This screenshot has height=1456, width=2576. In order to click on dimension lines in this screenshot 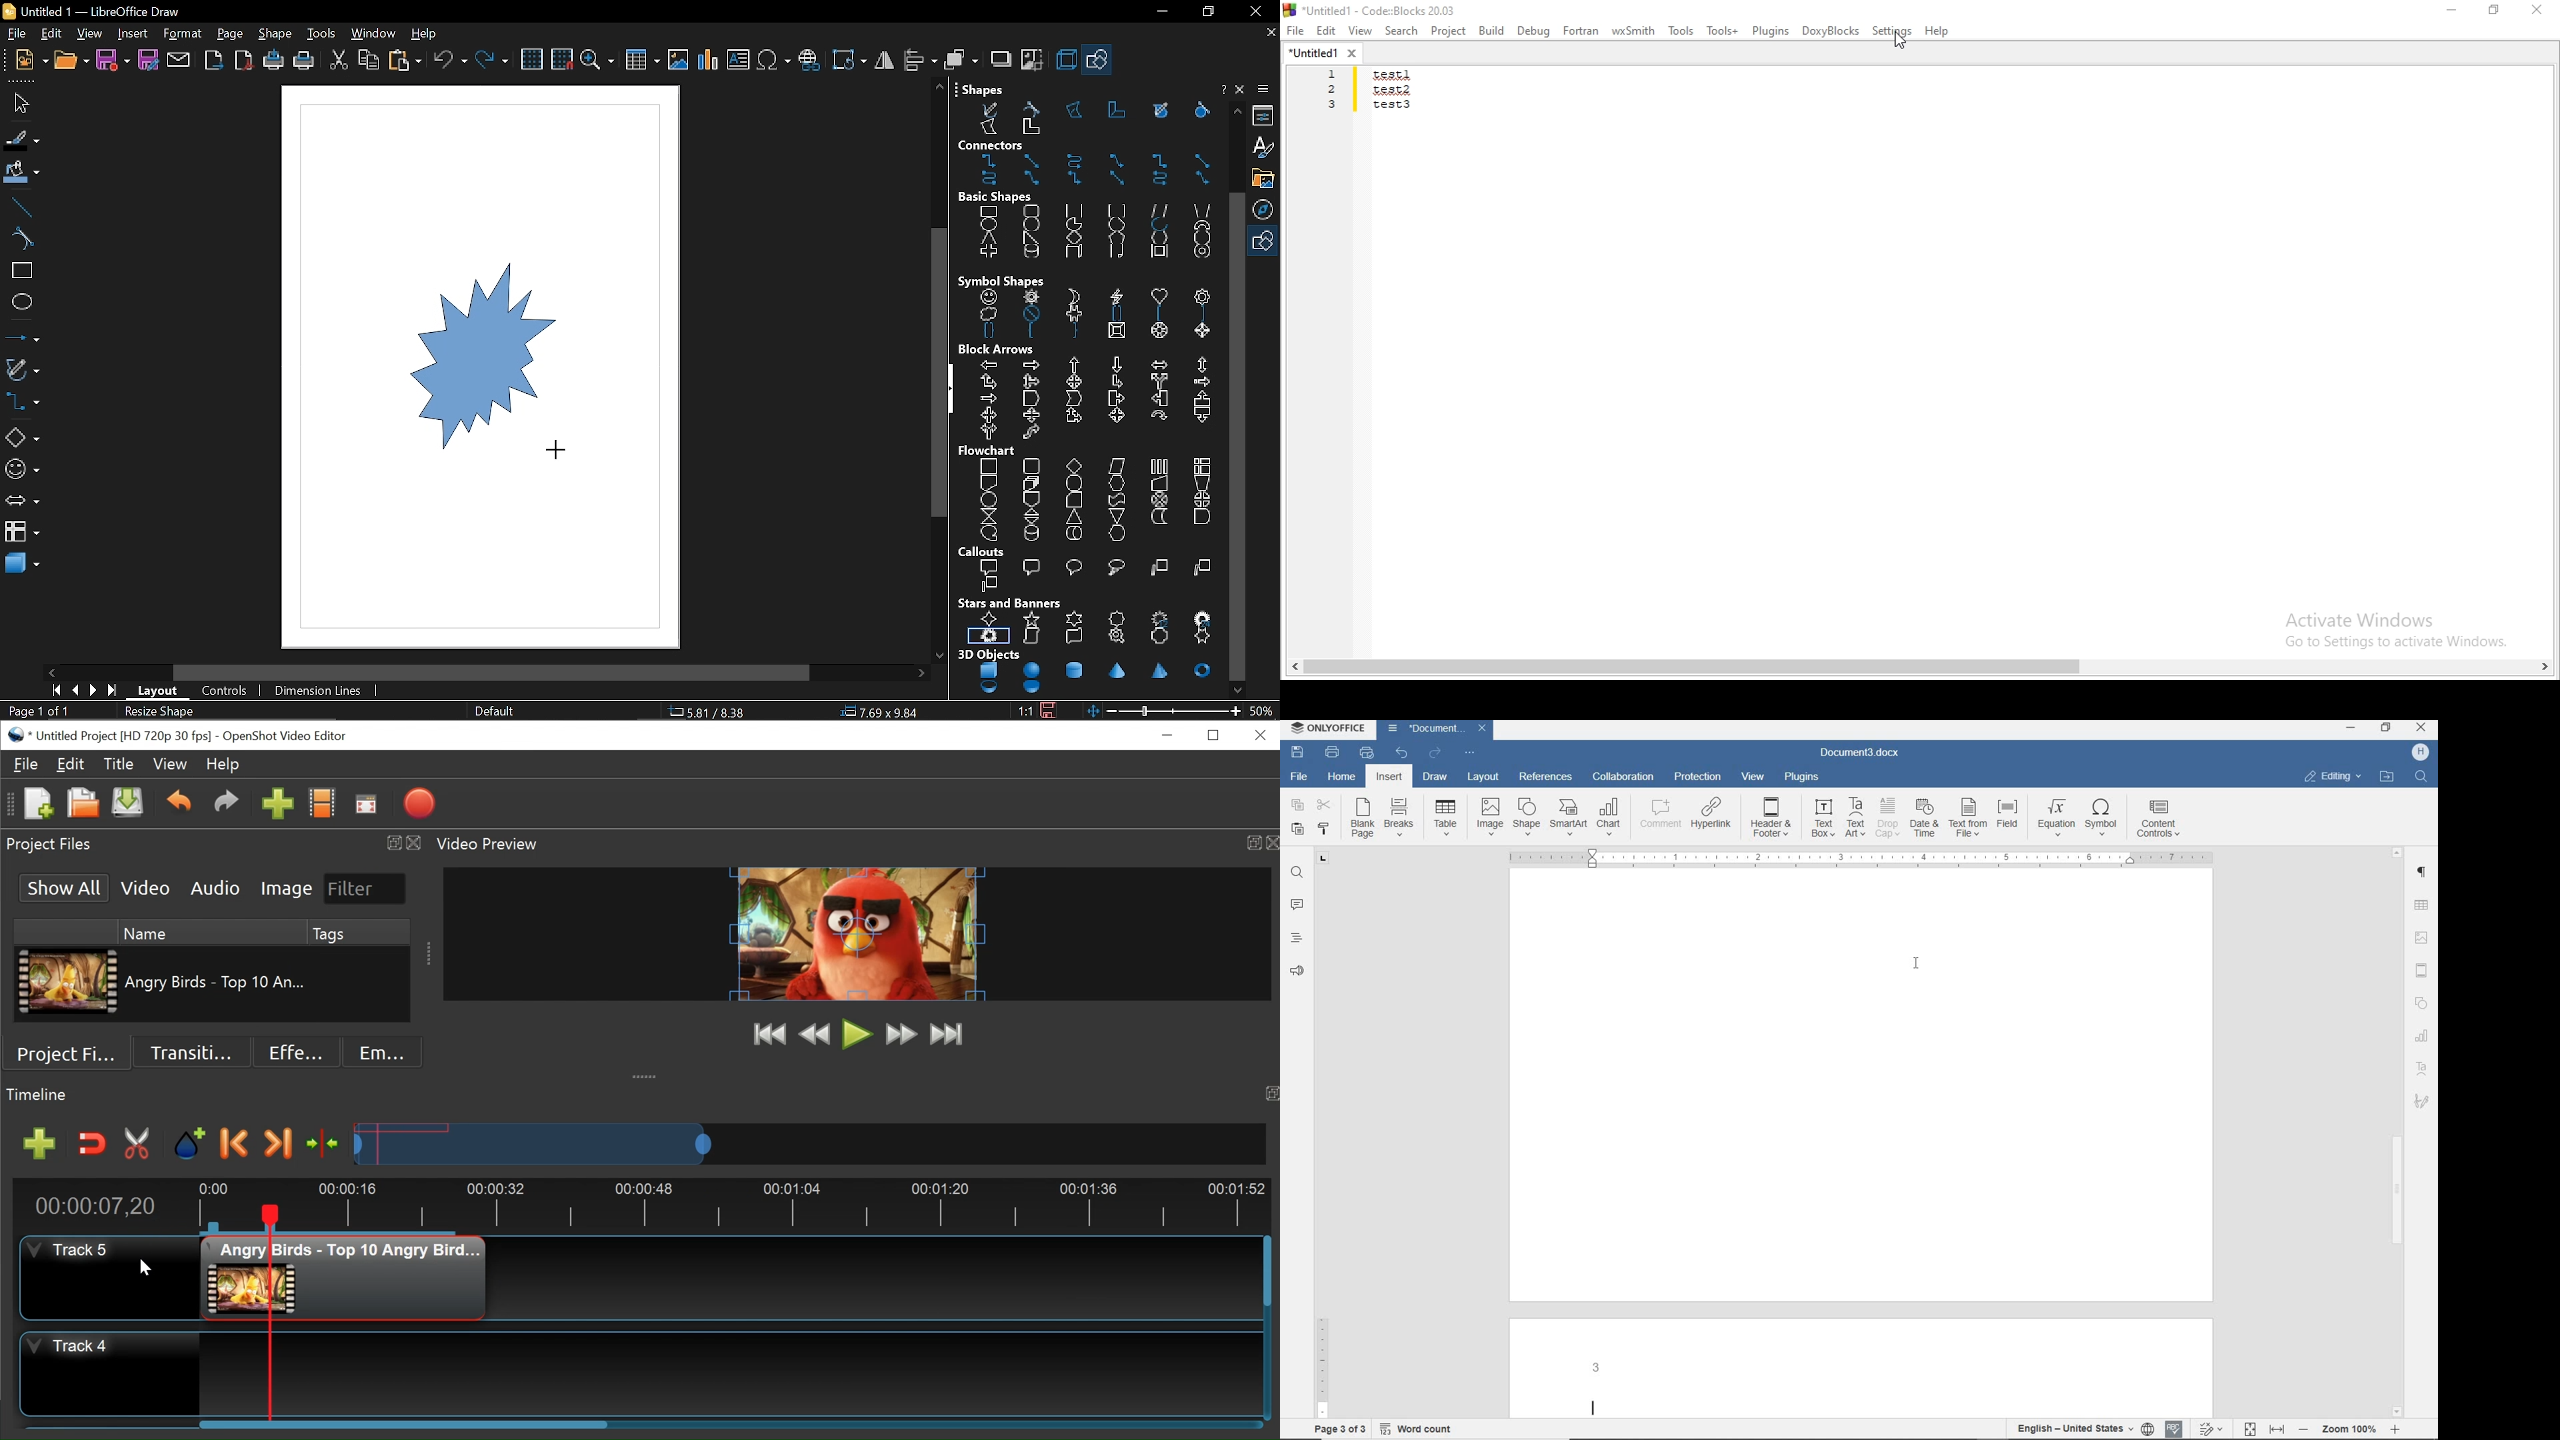, I will do `click(322, 690)`.